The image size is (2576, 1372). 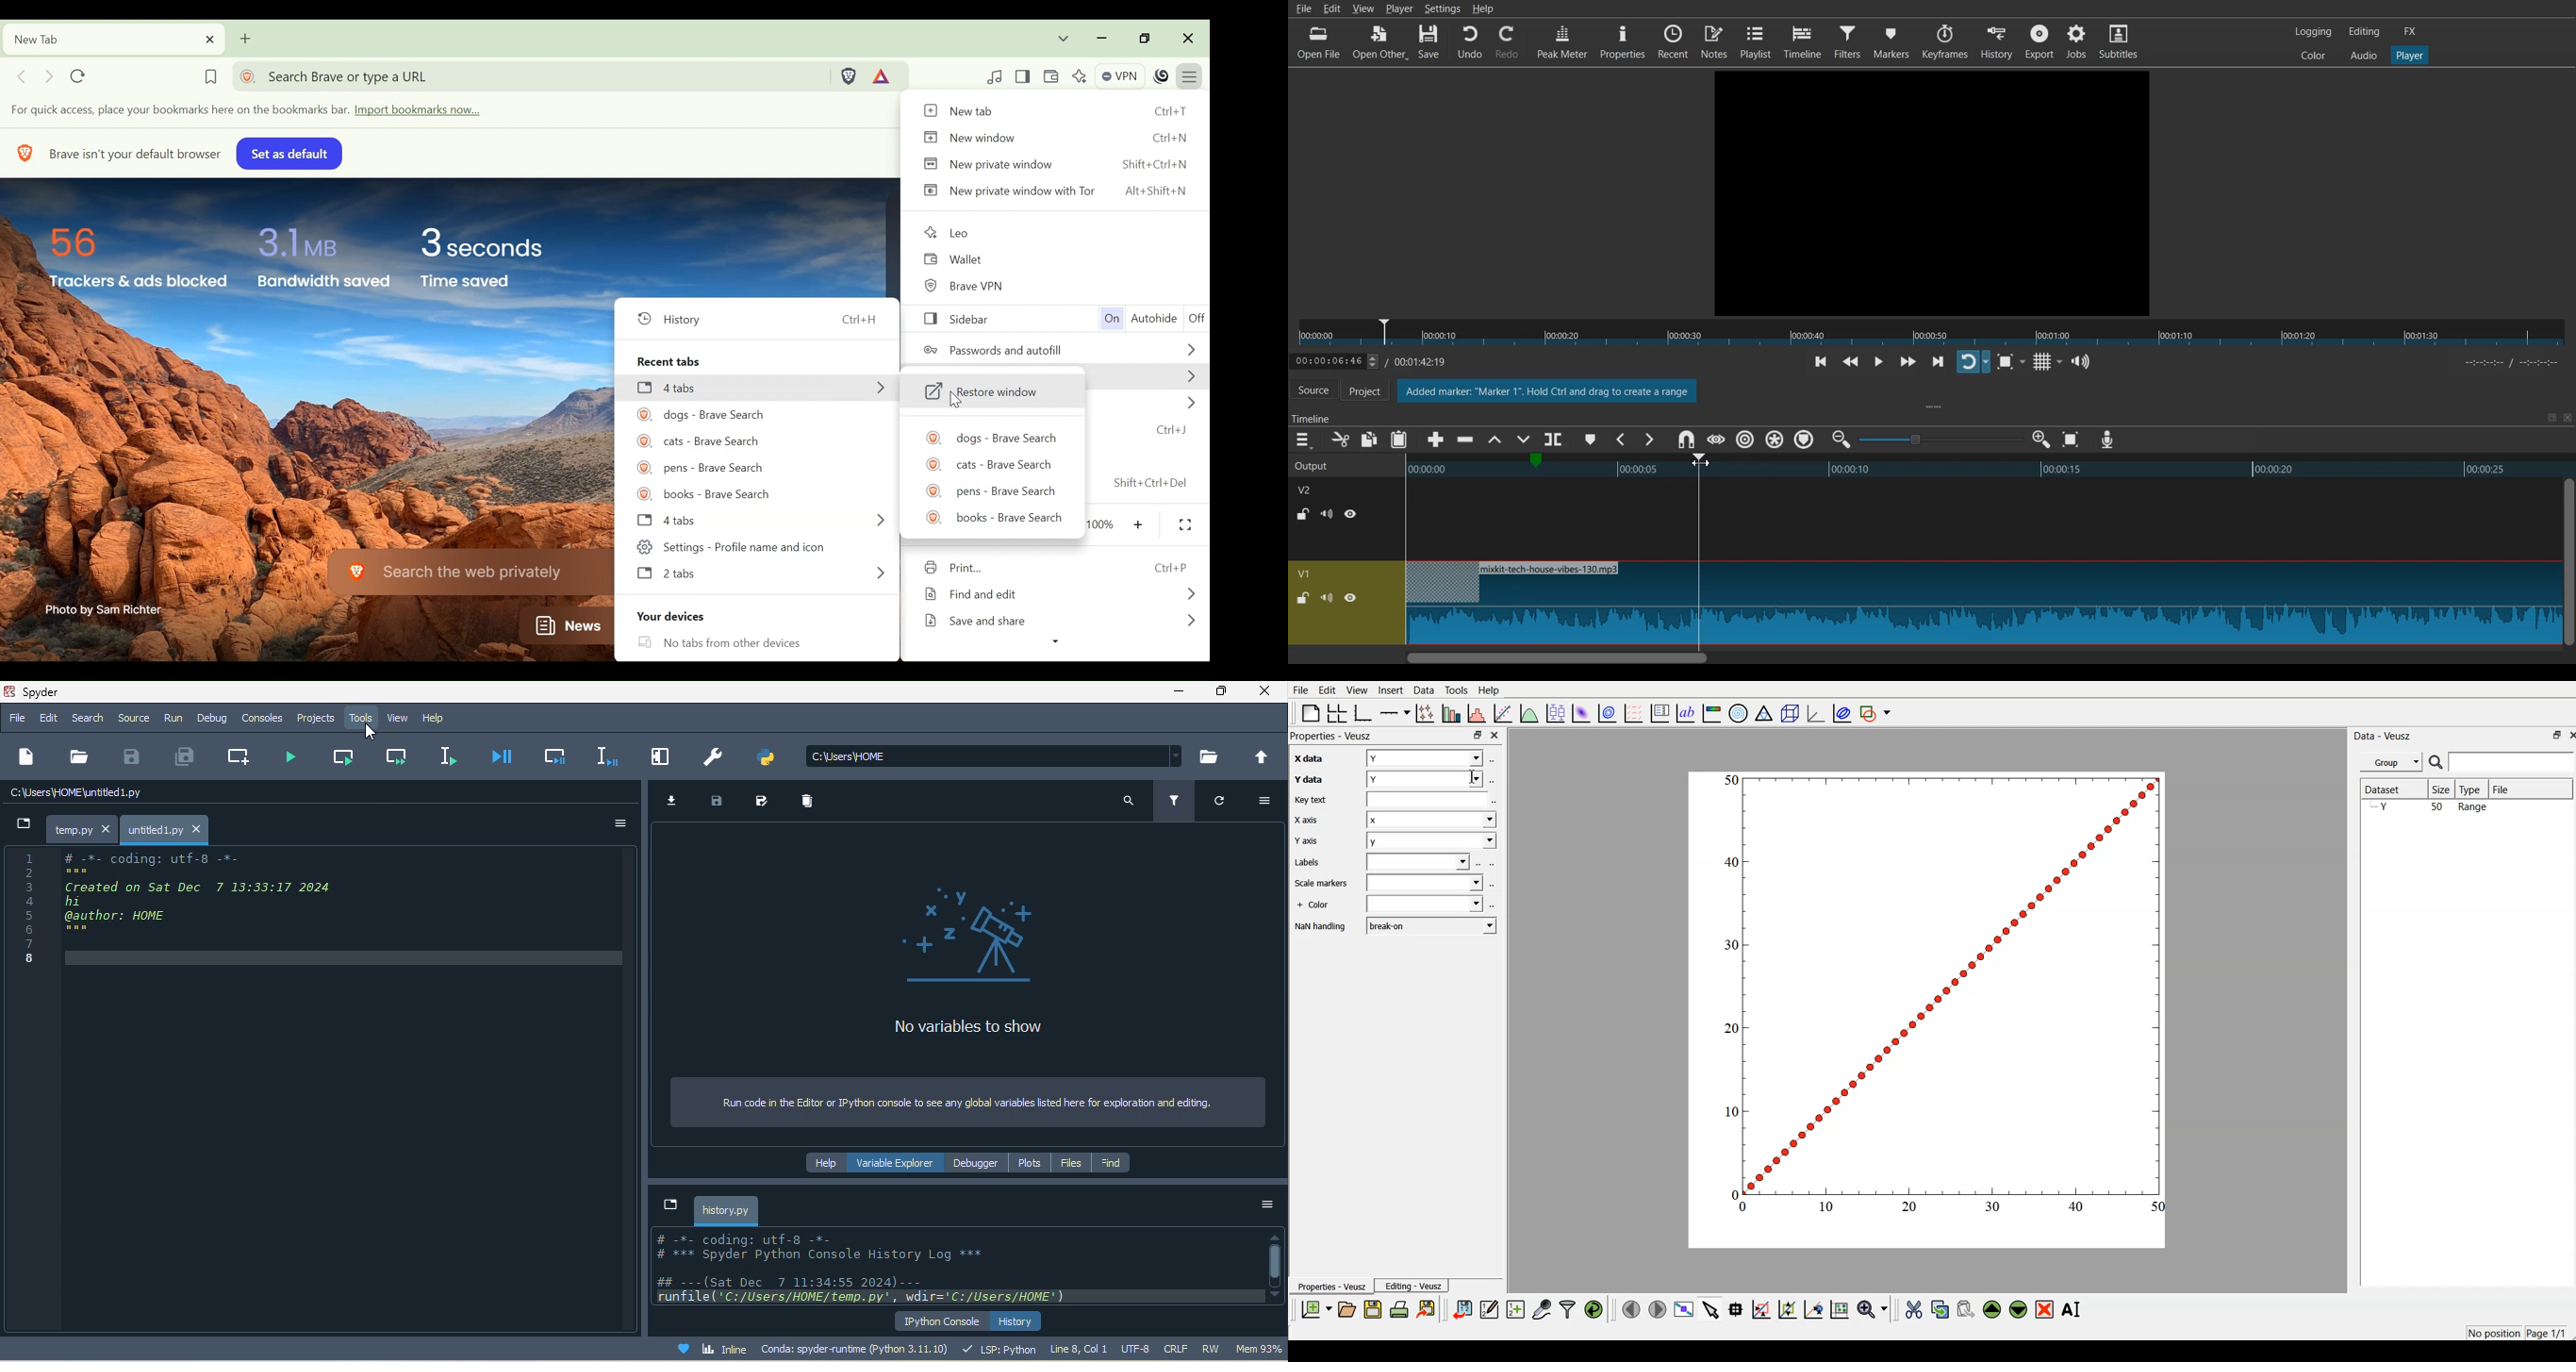 I want to click on Skip to previous point, so click(x=1821, y=363).